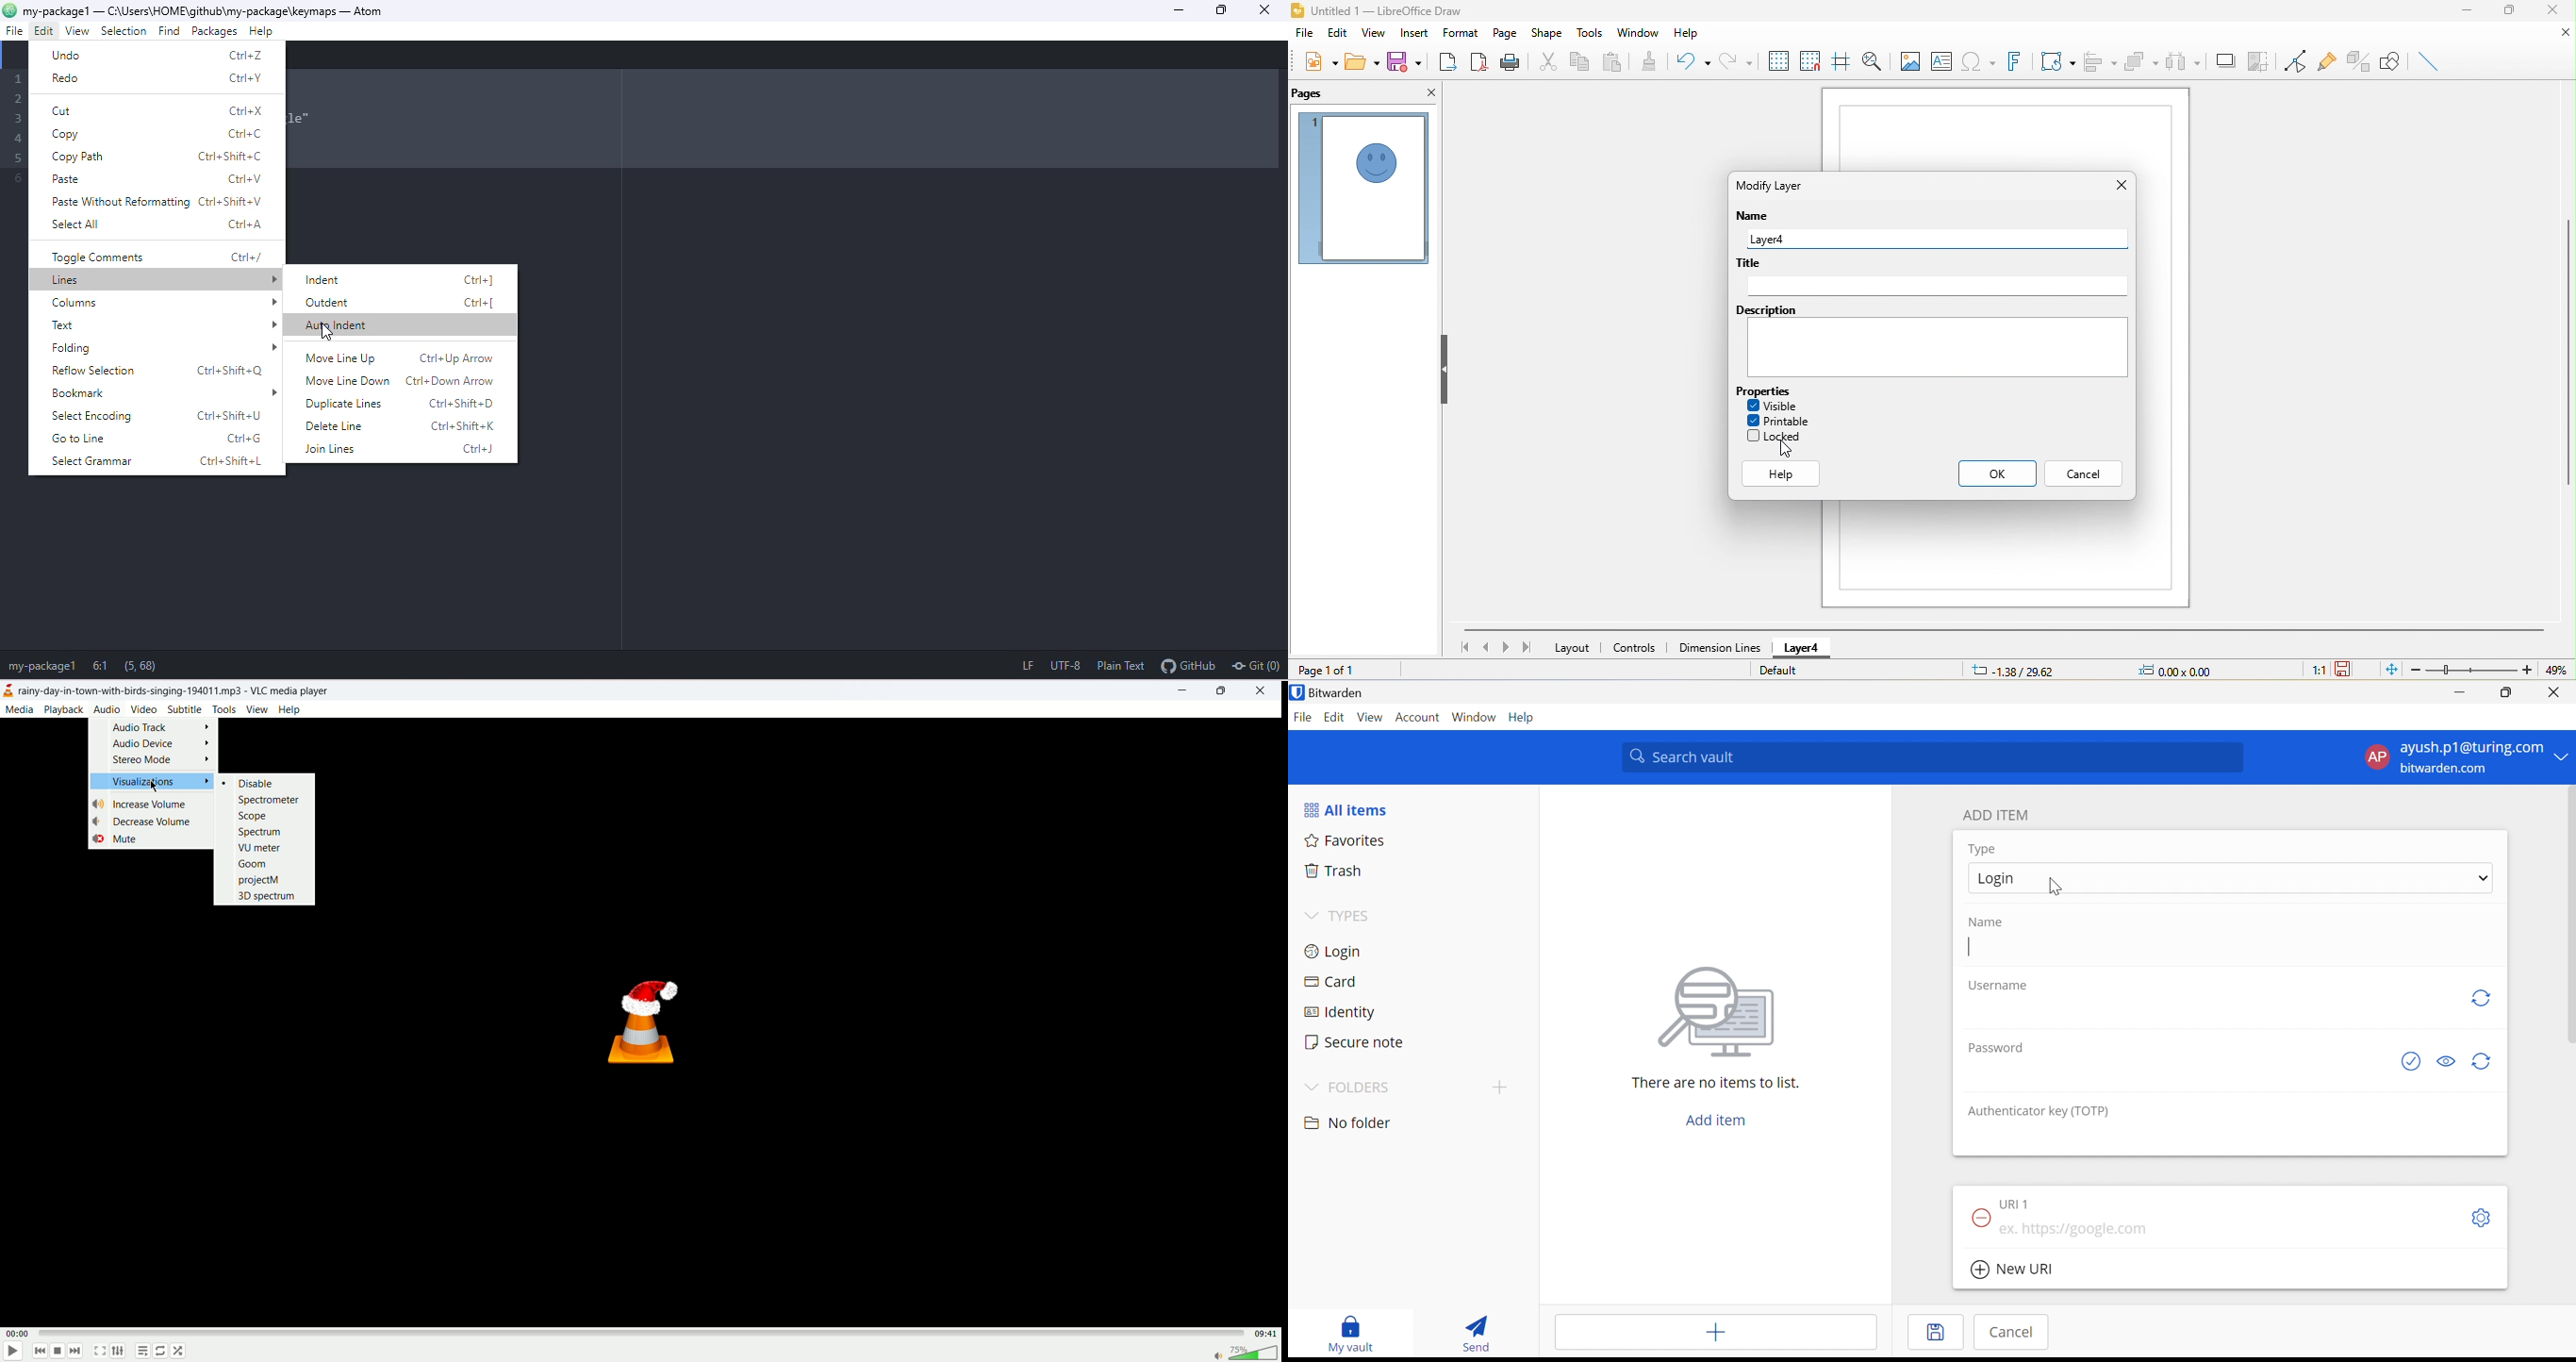  I want to click on tools, so click(224, 708).